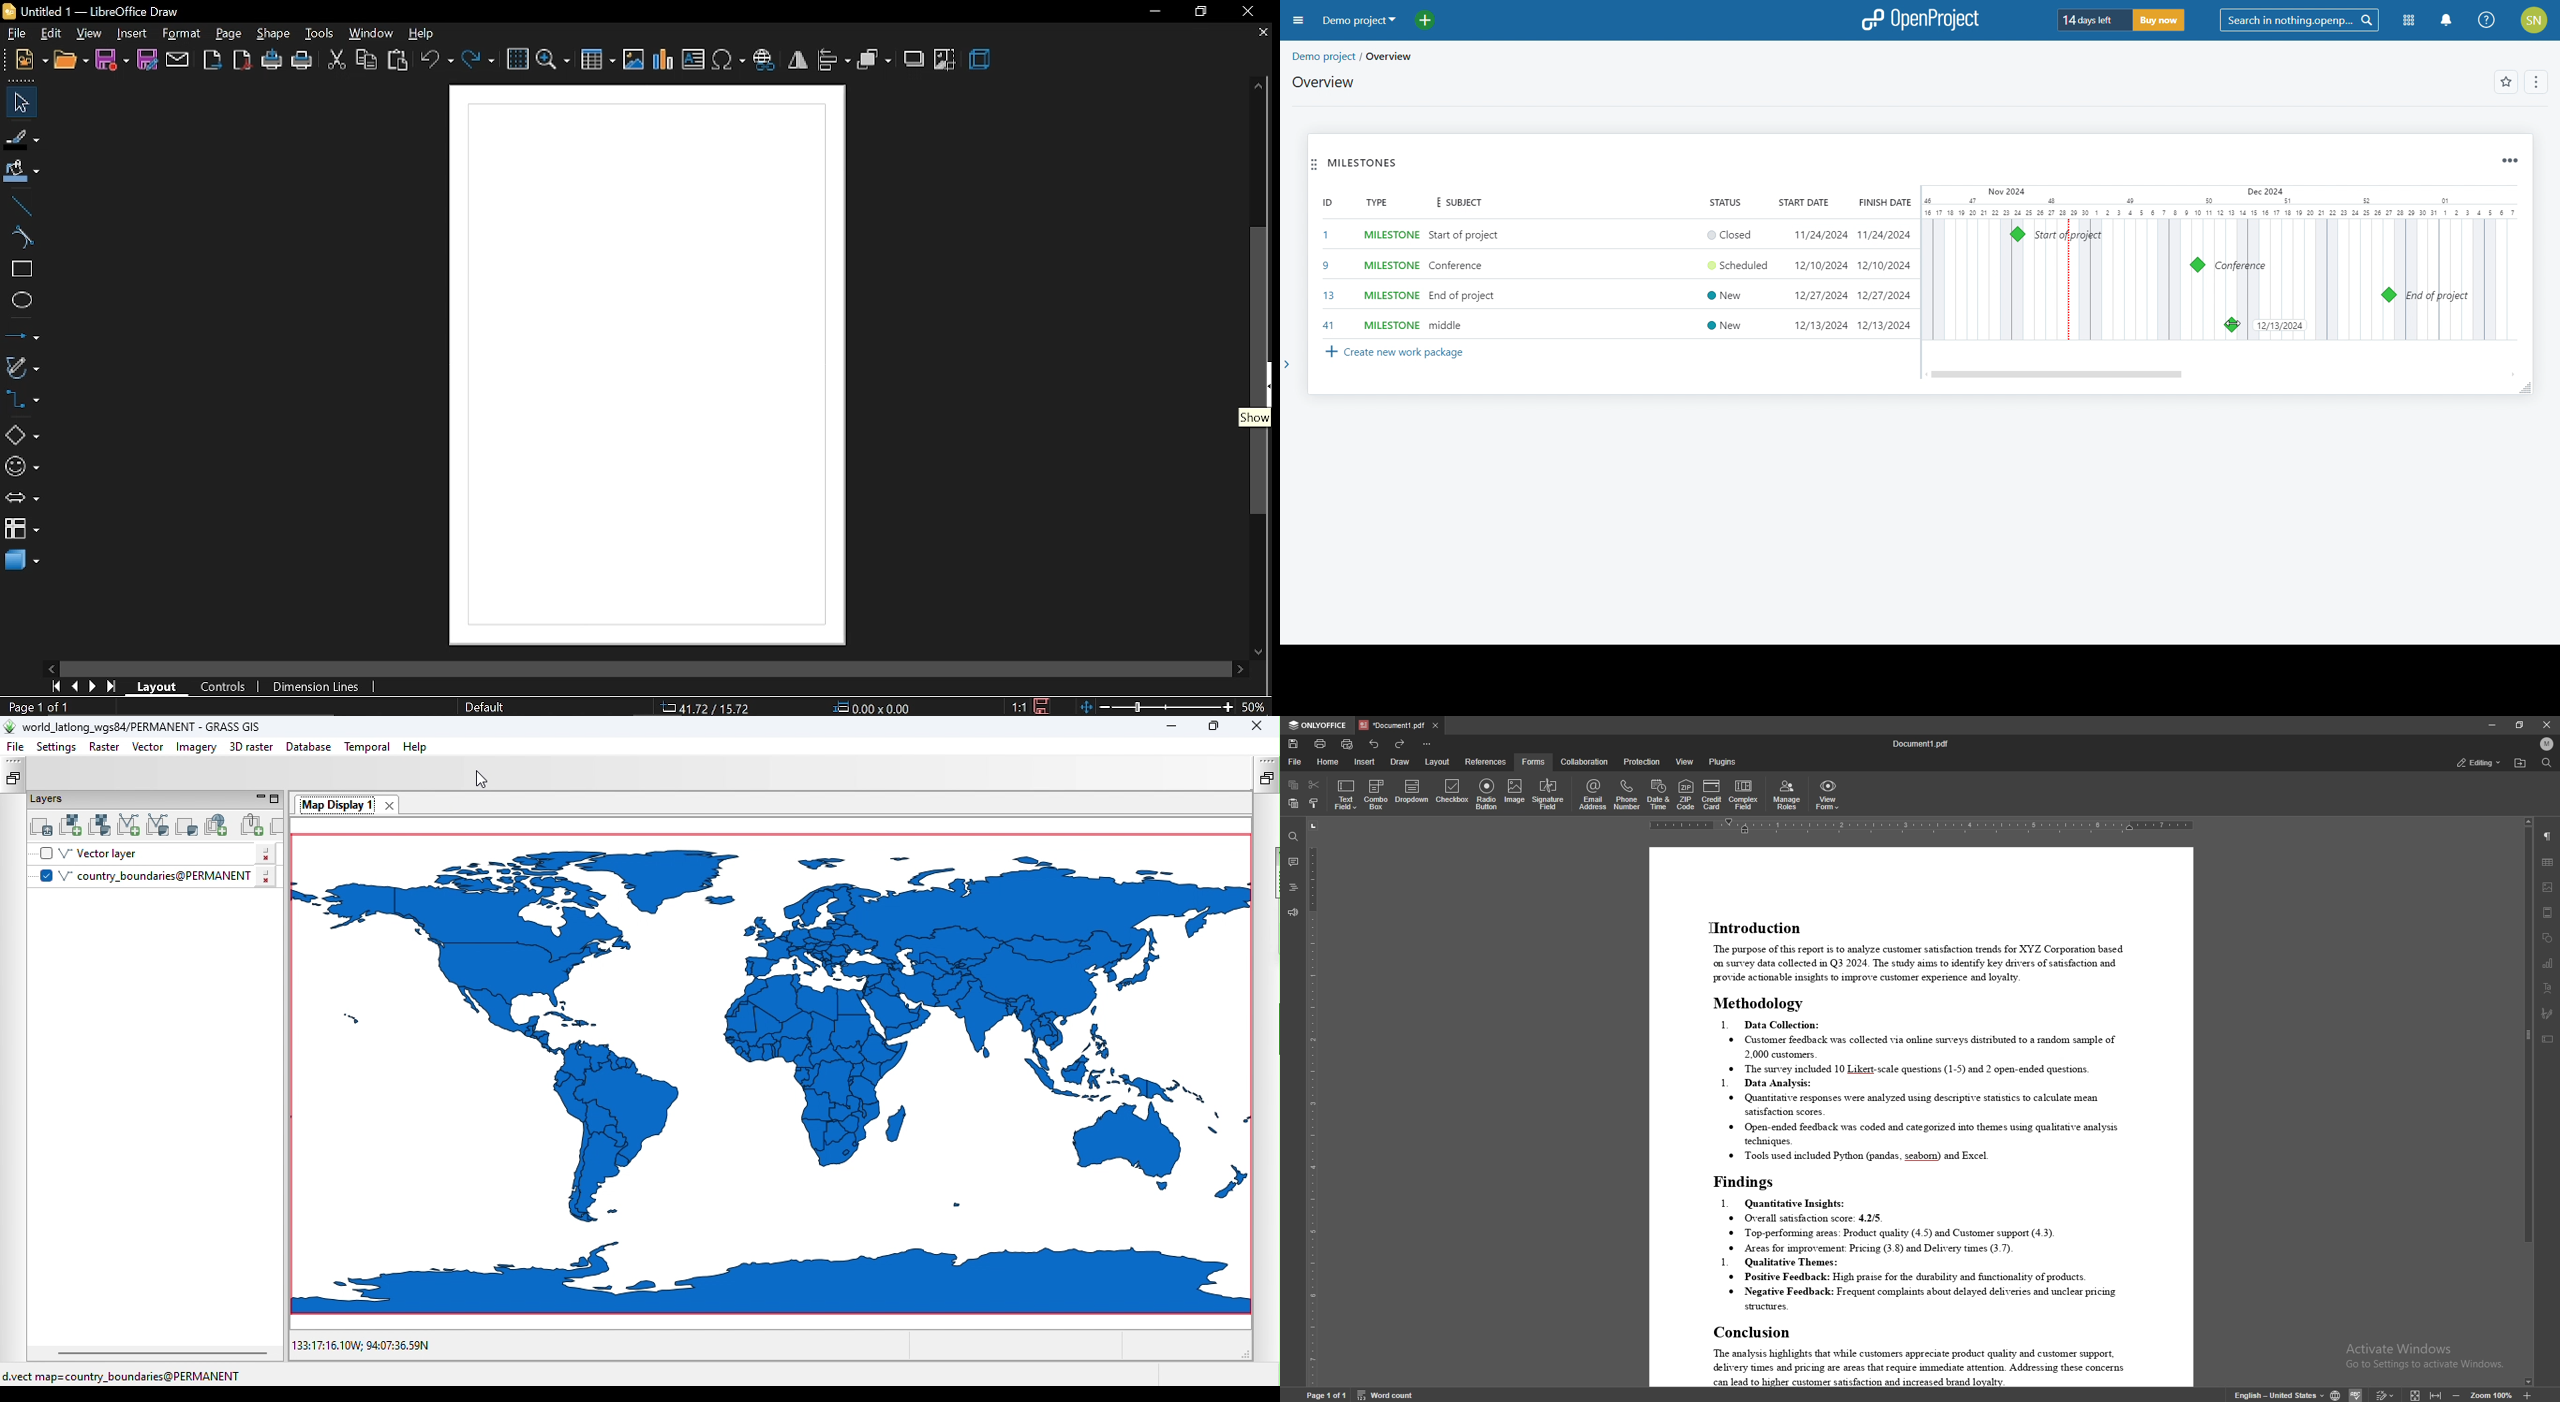 The width and height of the screenshot is (2576, 1428). I want to click on paragraph, so click(2547, 837).